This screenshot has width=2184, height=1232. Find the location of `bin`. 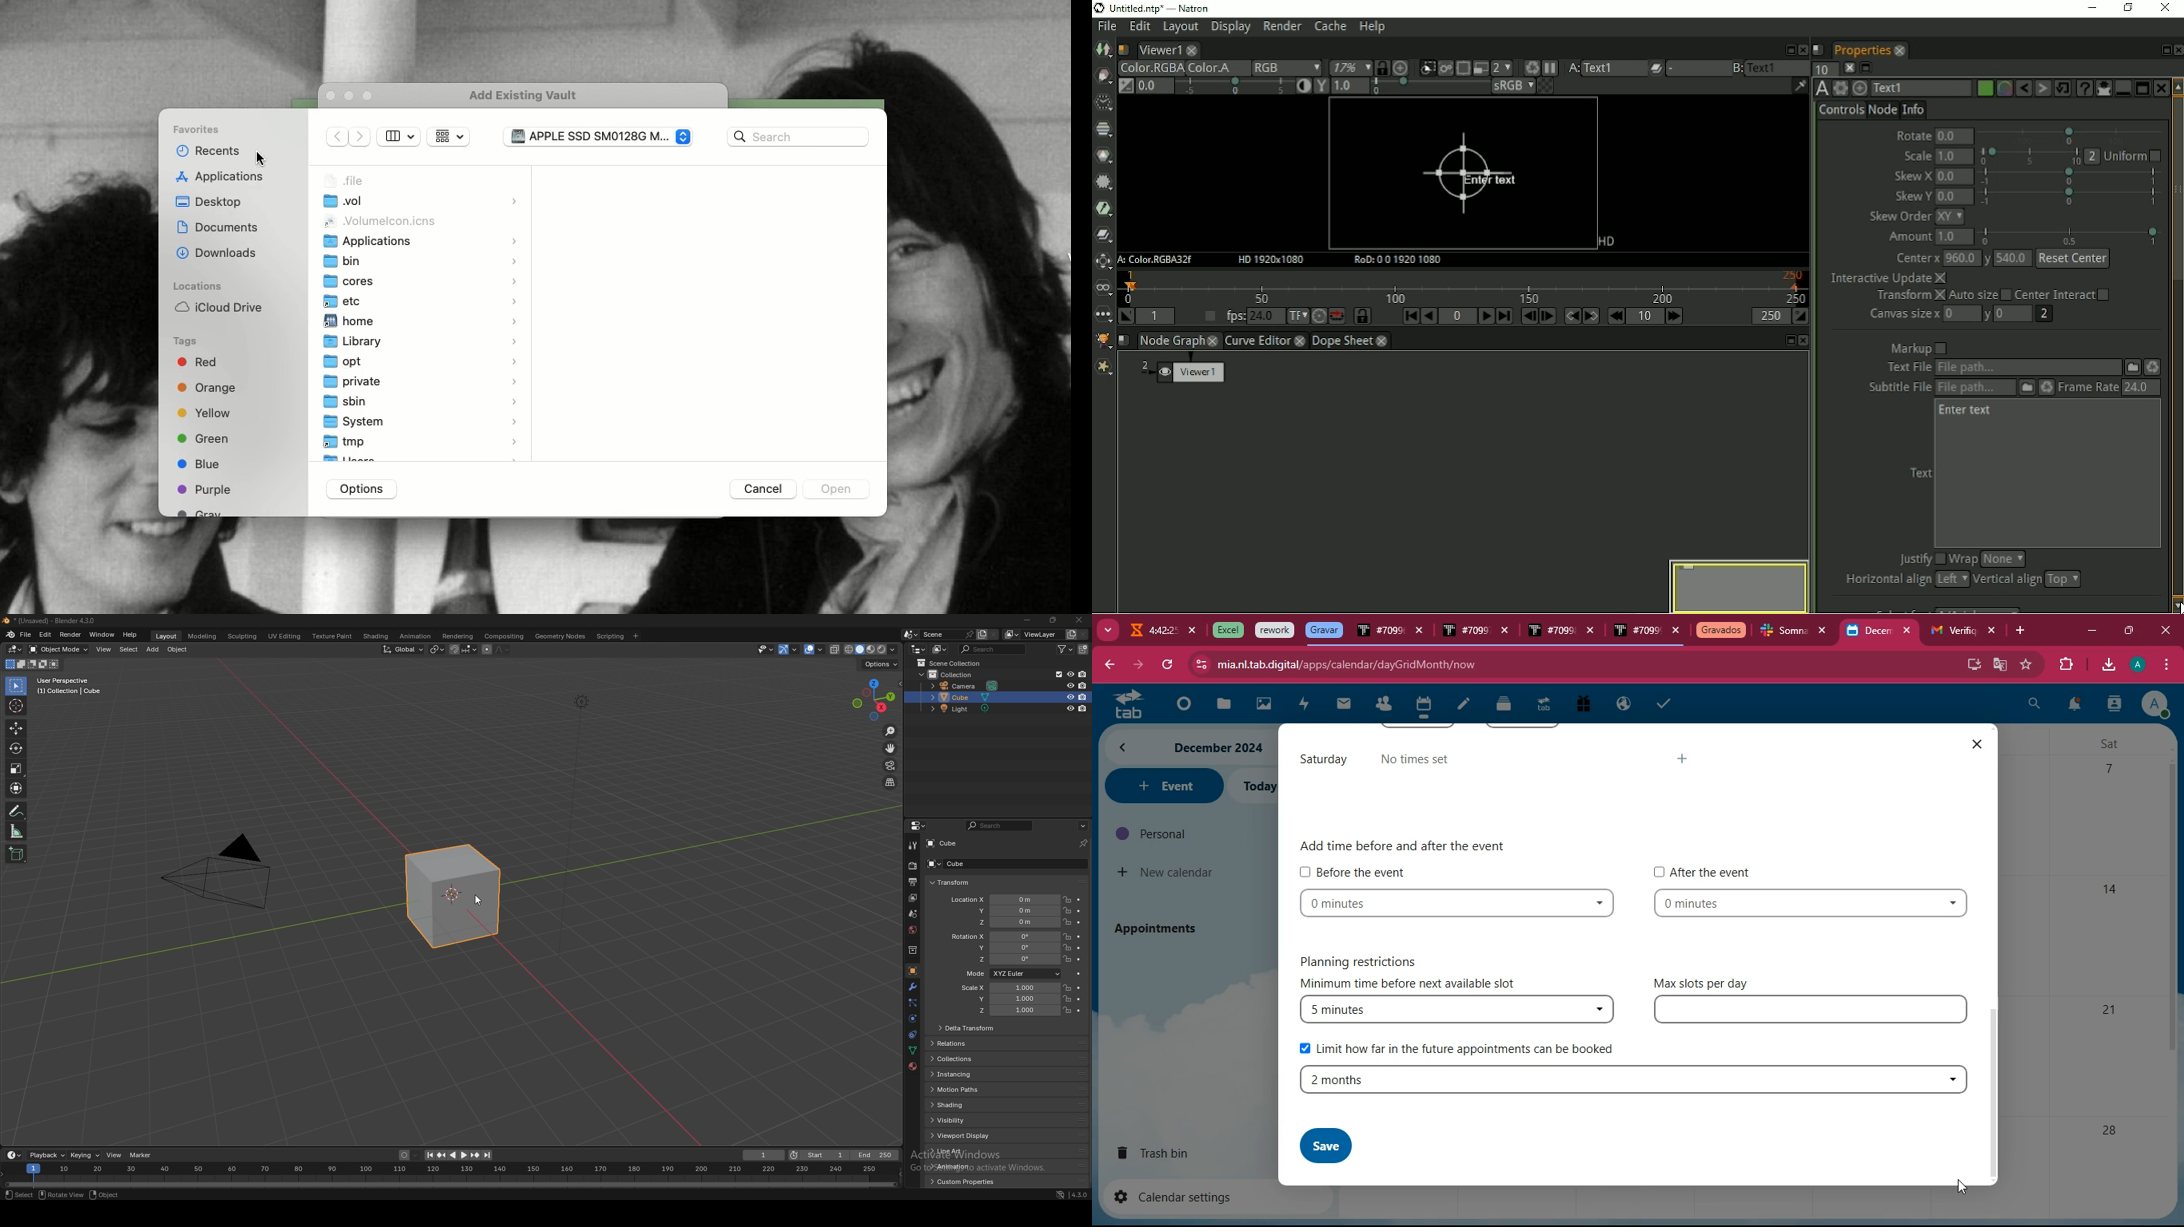

bin is located at coordinates (424, 260).